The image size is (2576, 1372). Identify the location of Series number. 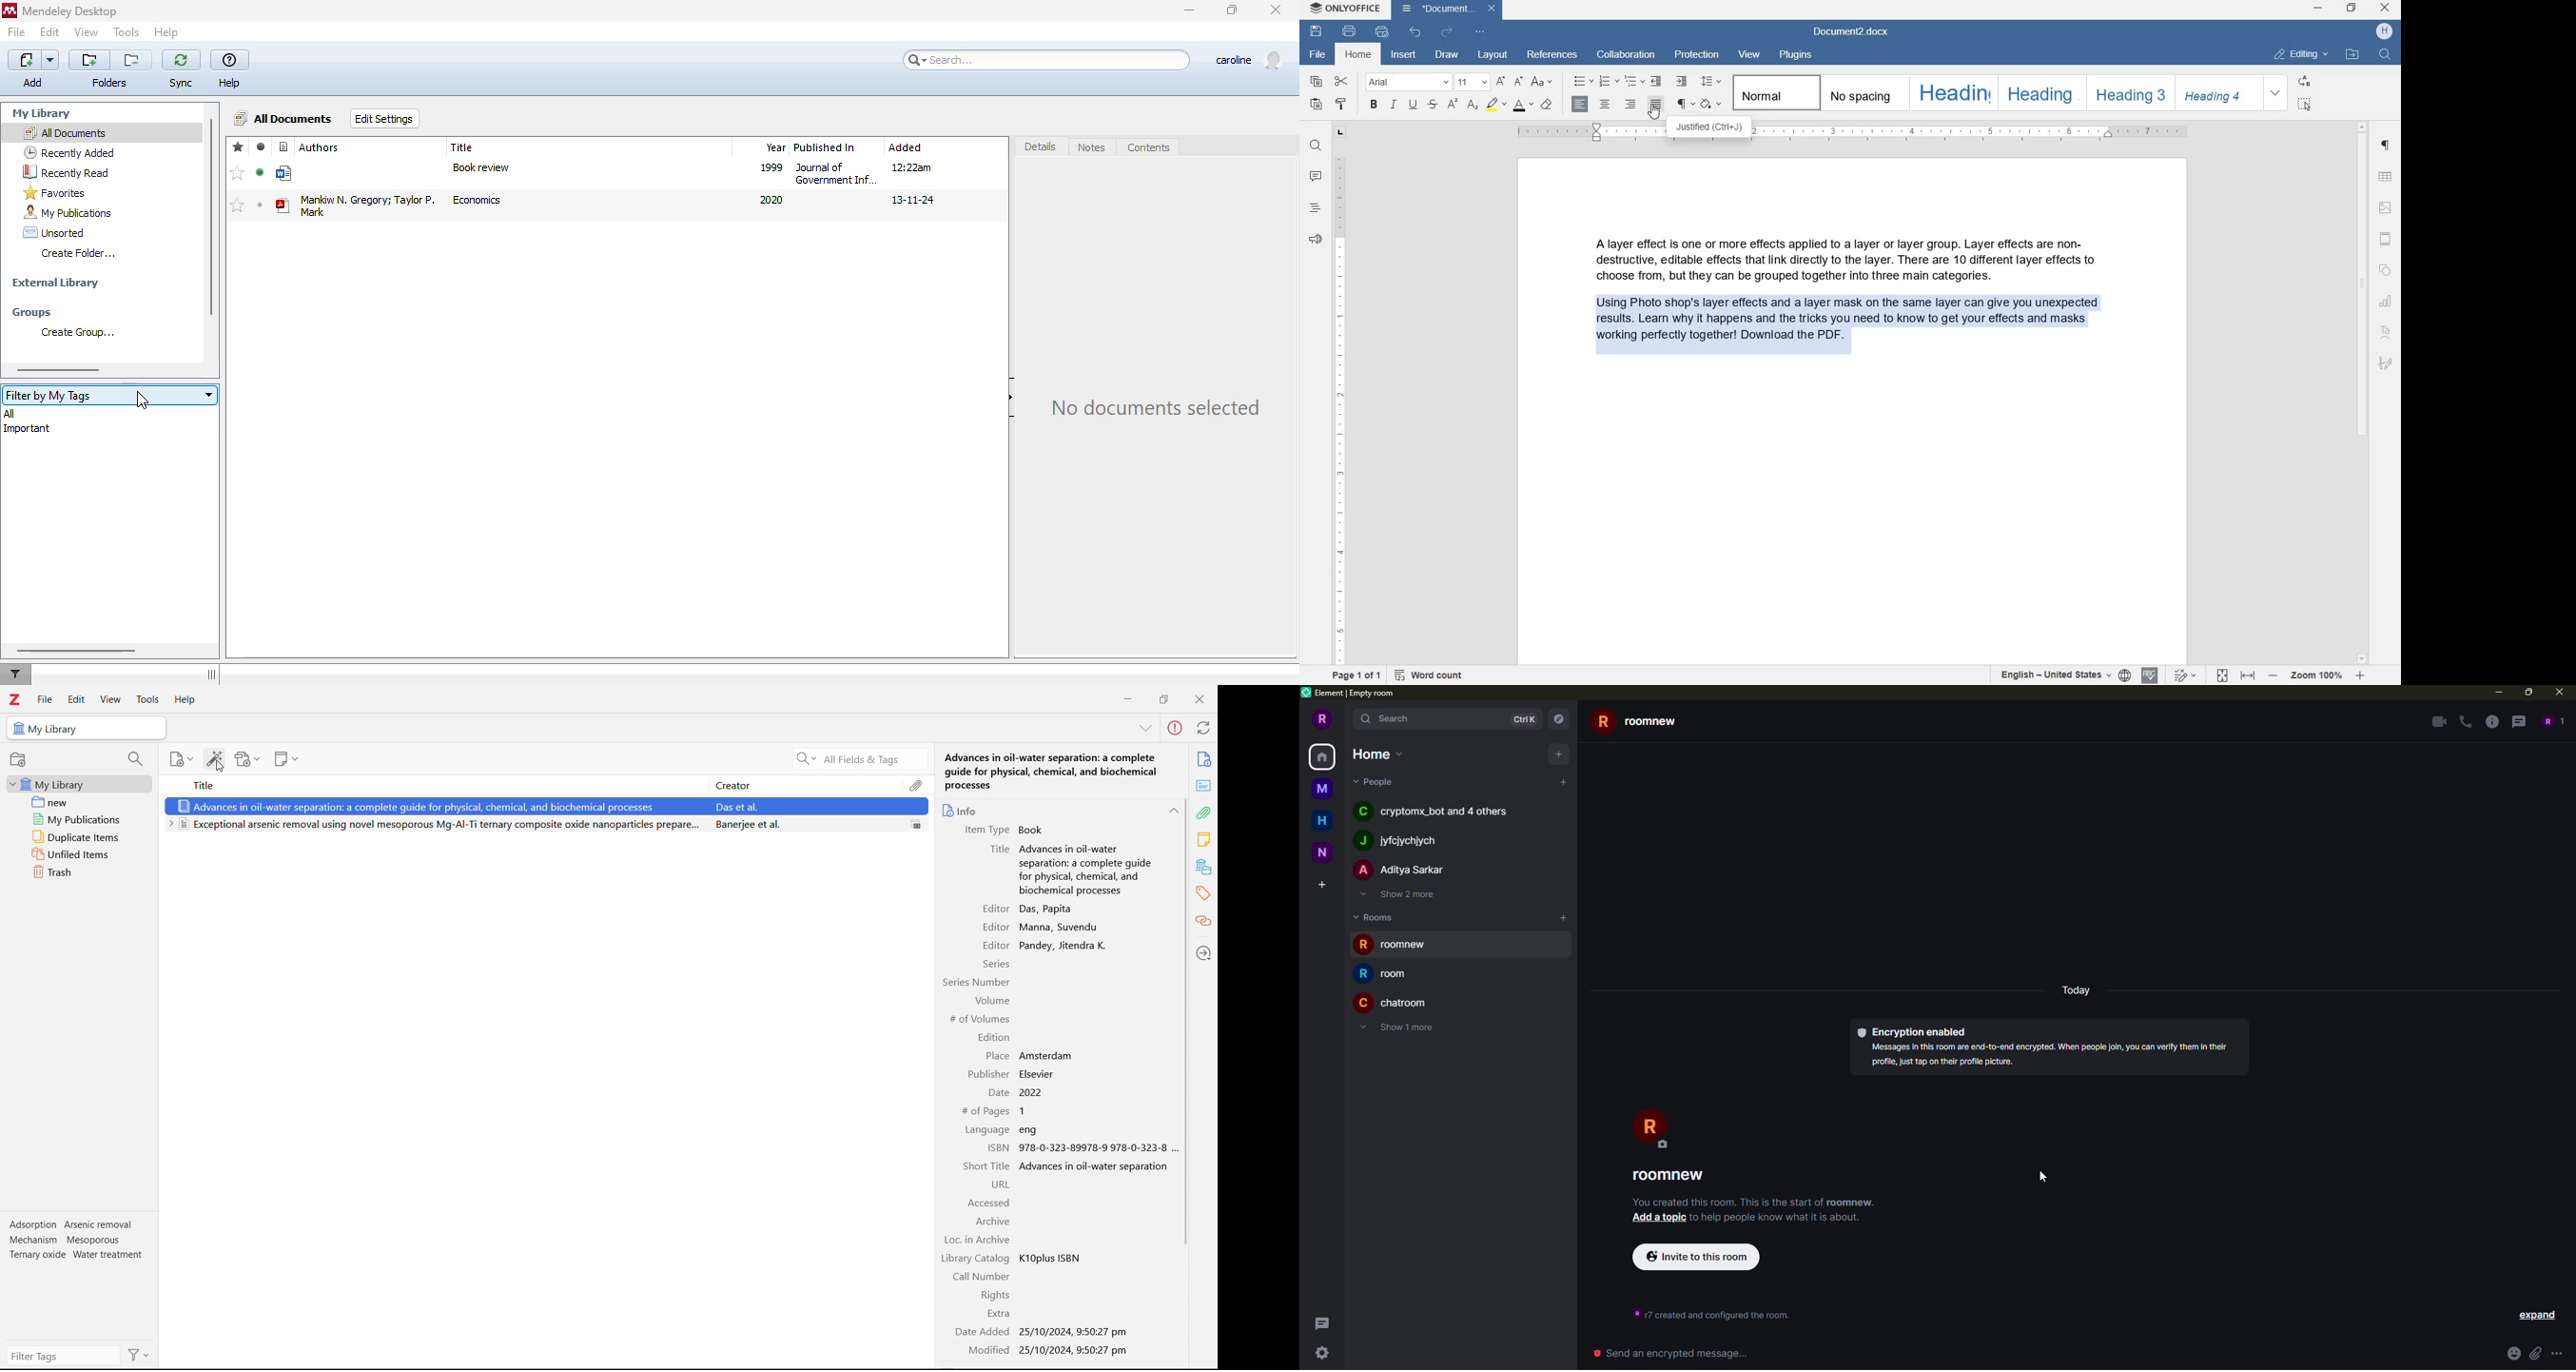
(976, 982).